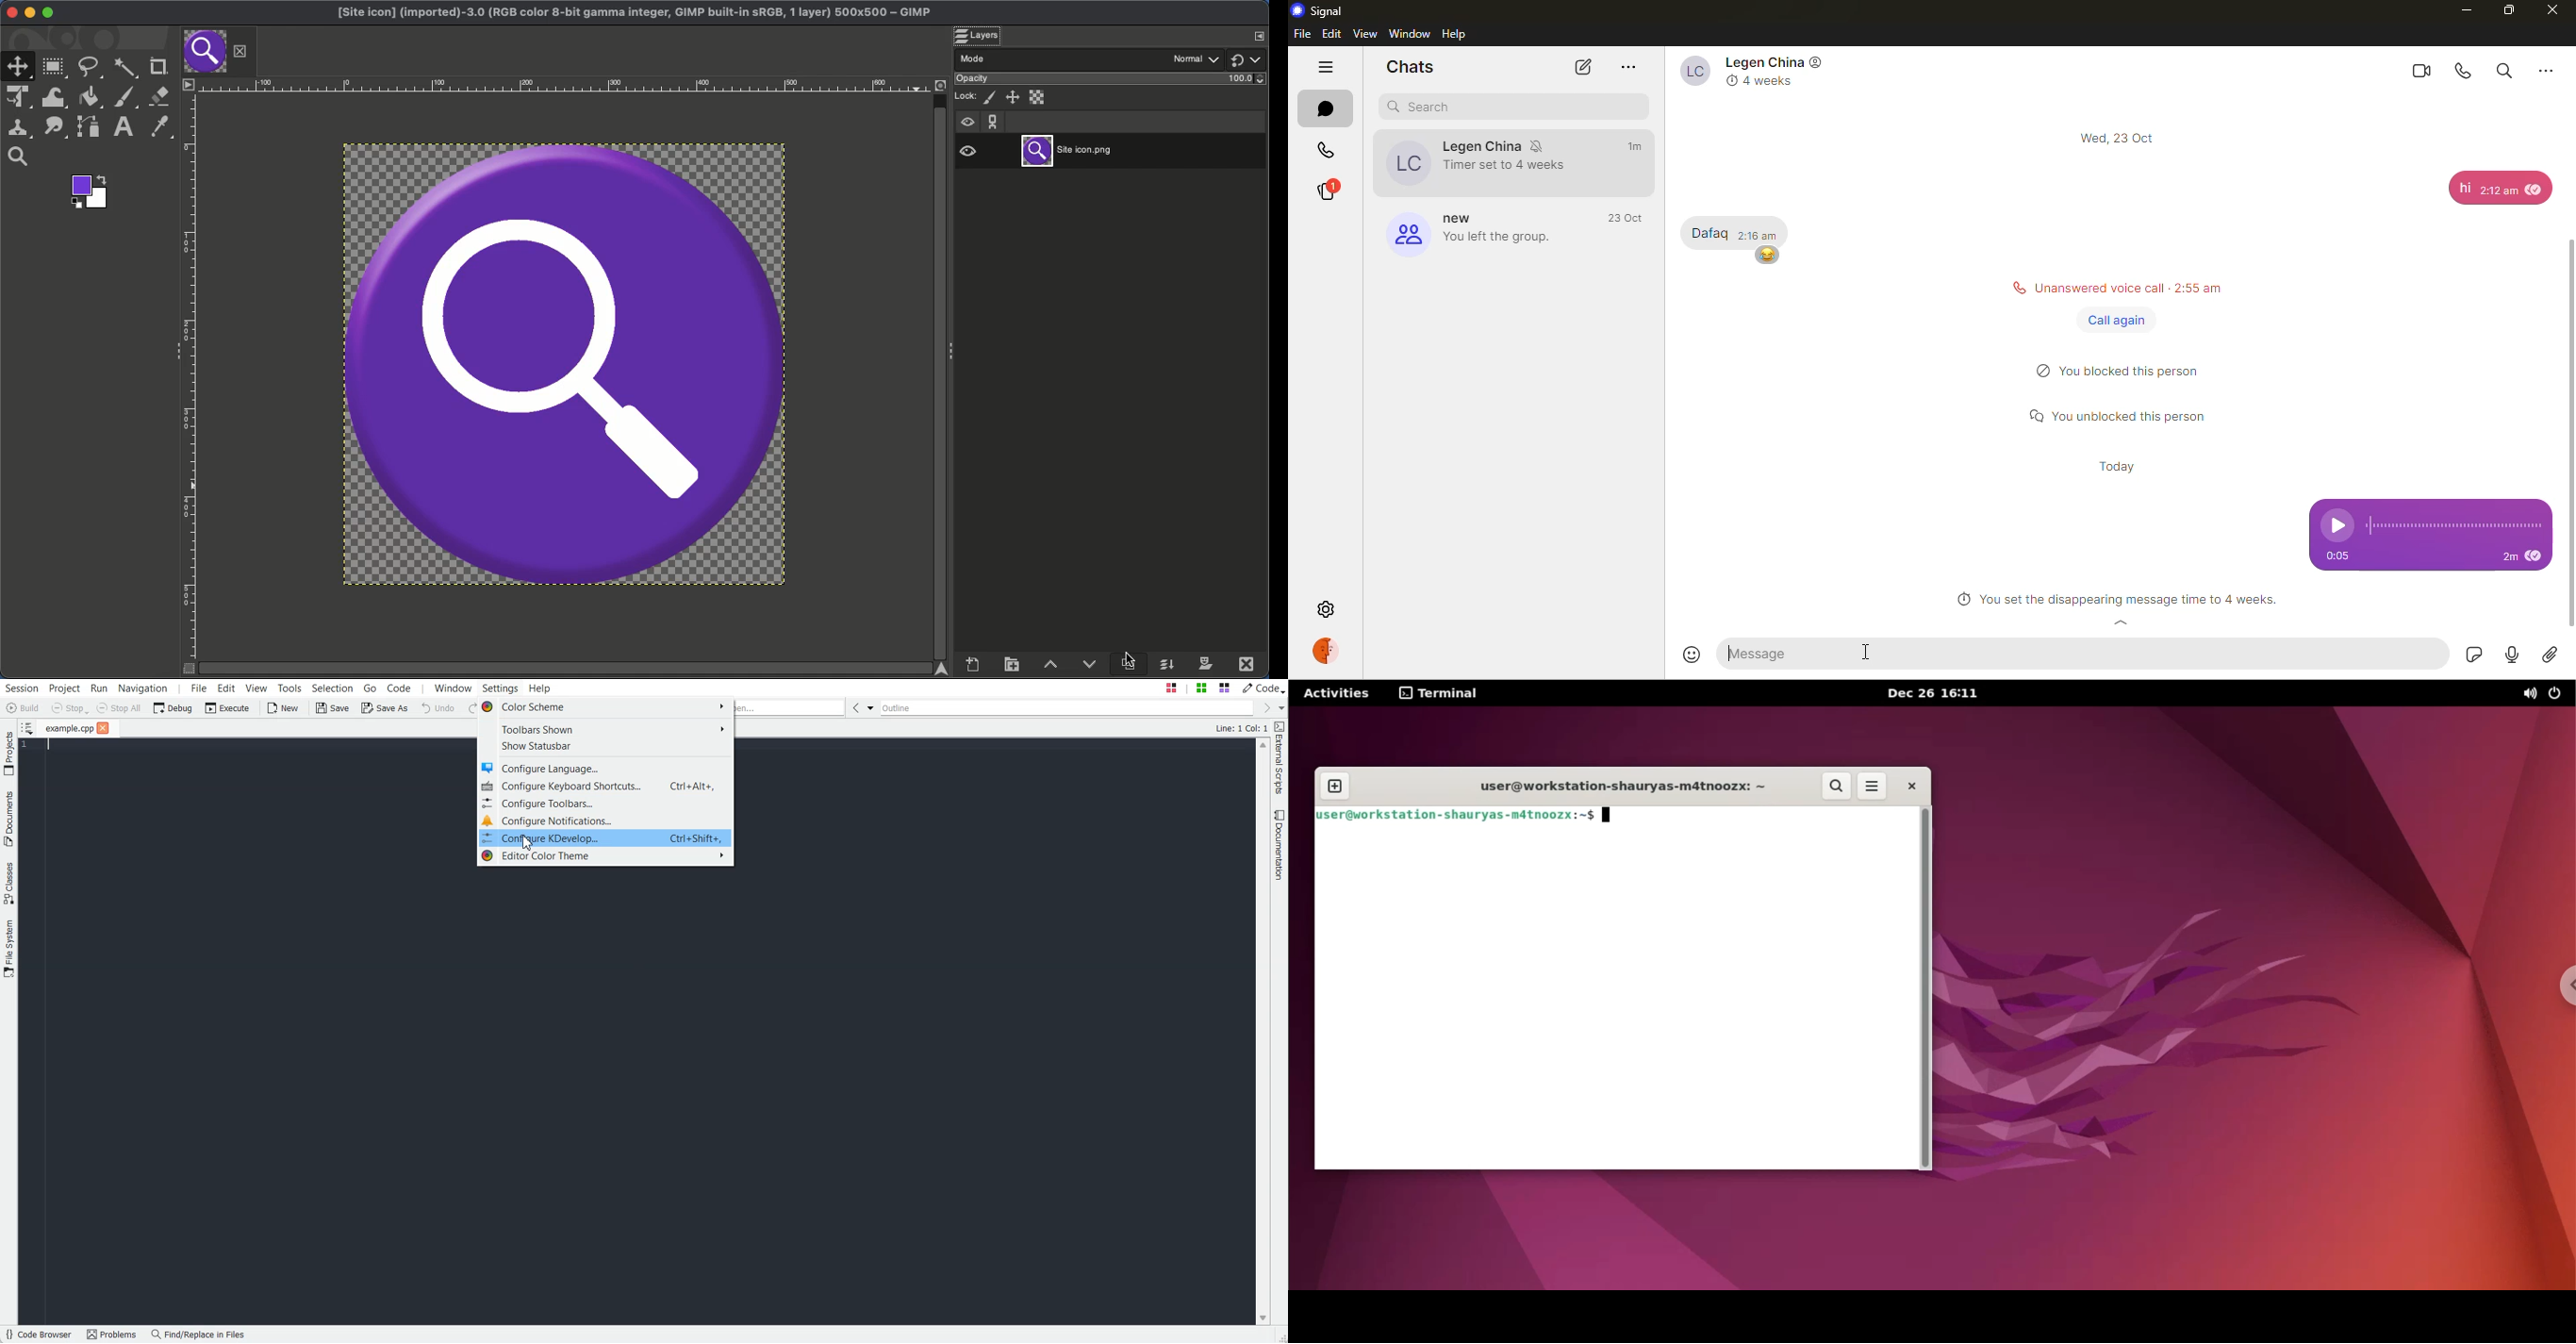 Image resolution: width=2576 pixels, height=1344 pixels. I want to click on Show Statusbar, so click(605, 747).